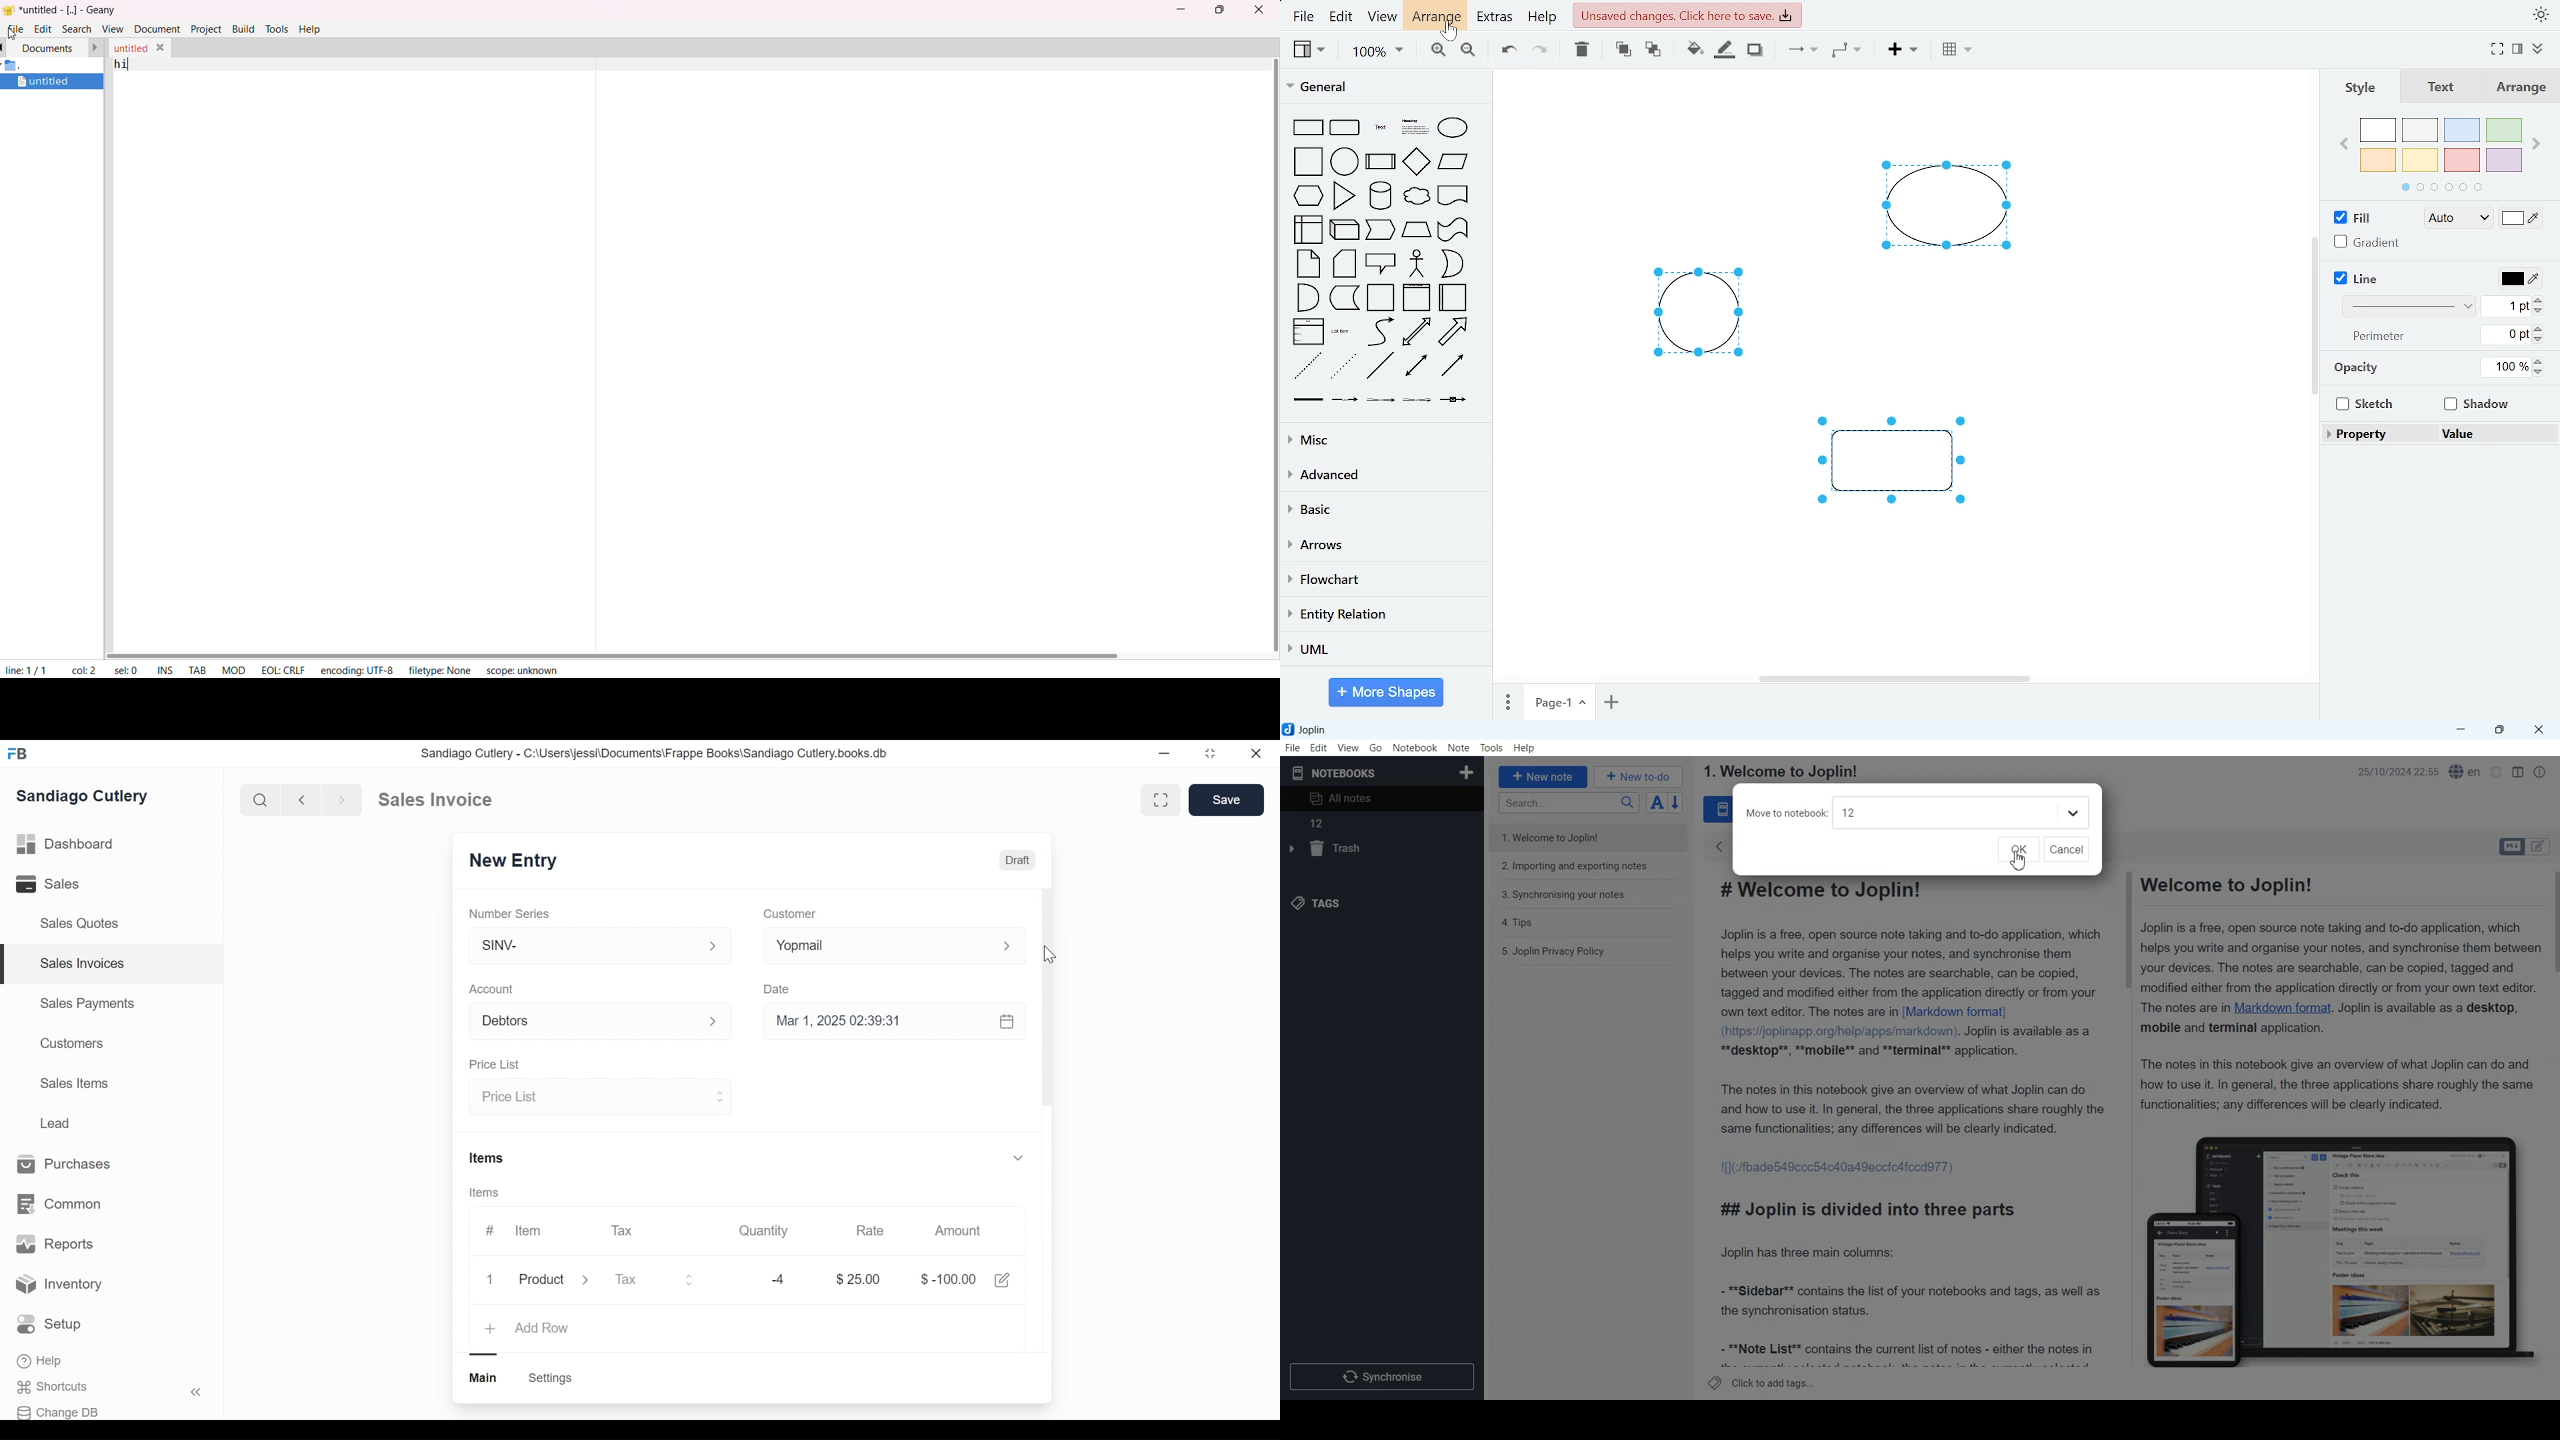 This screenshot has width=2576, height=1456. I want to click on Account, so click(491, 989).